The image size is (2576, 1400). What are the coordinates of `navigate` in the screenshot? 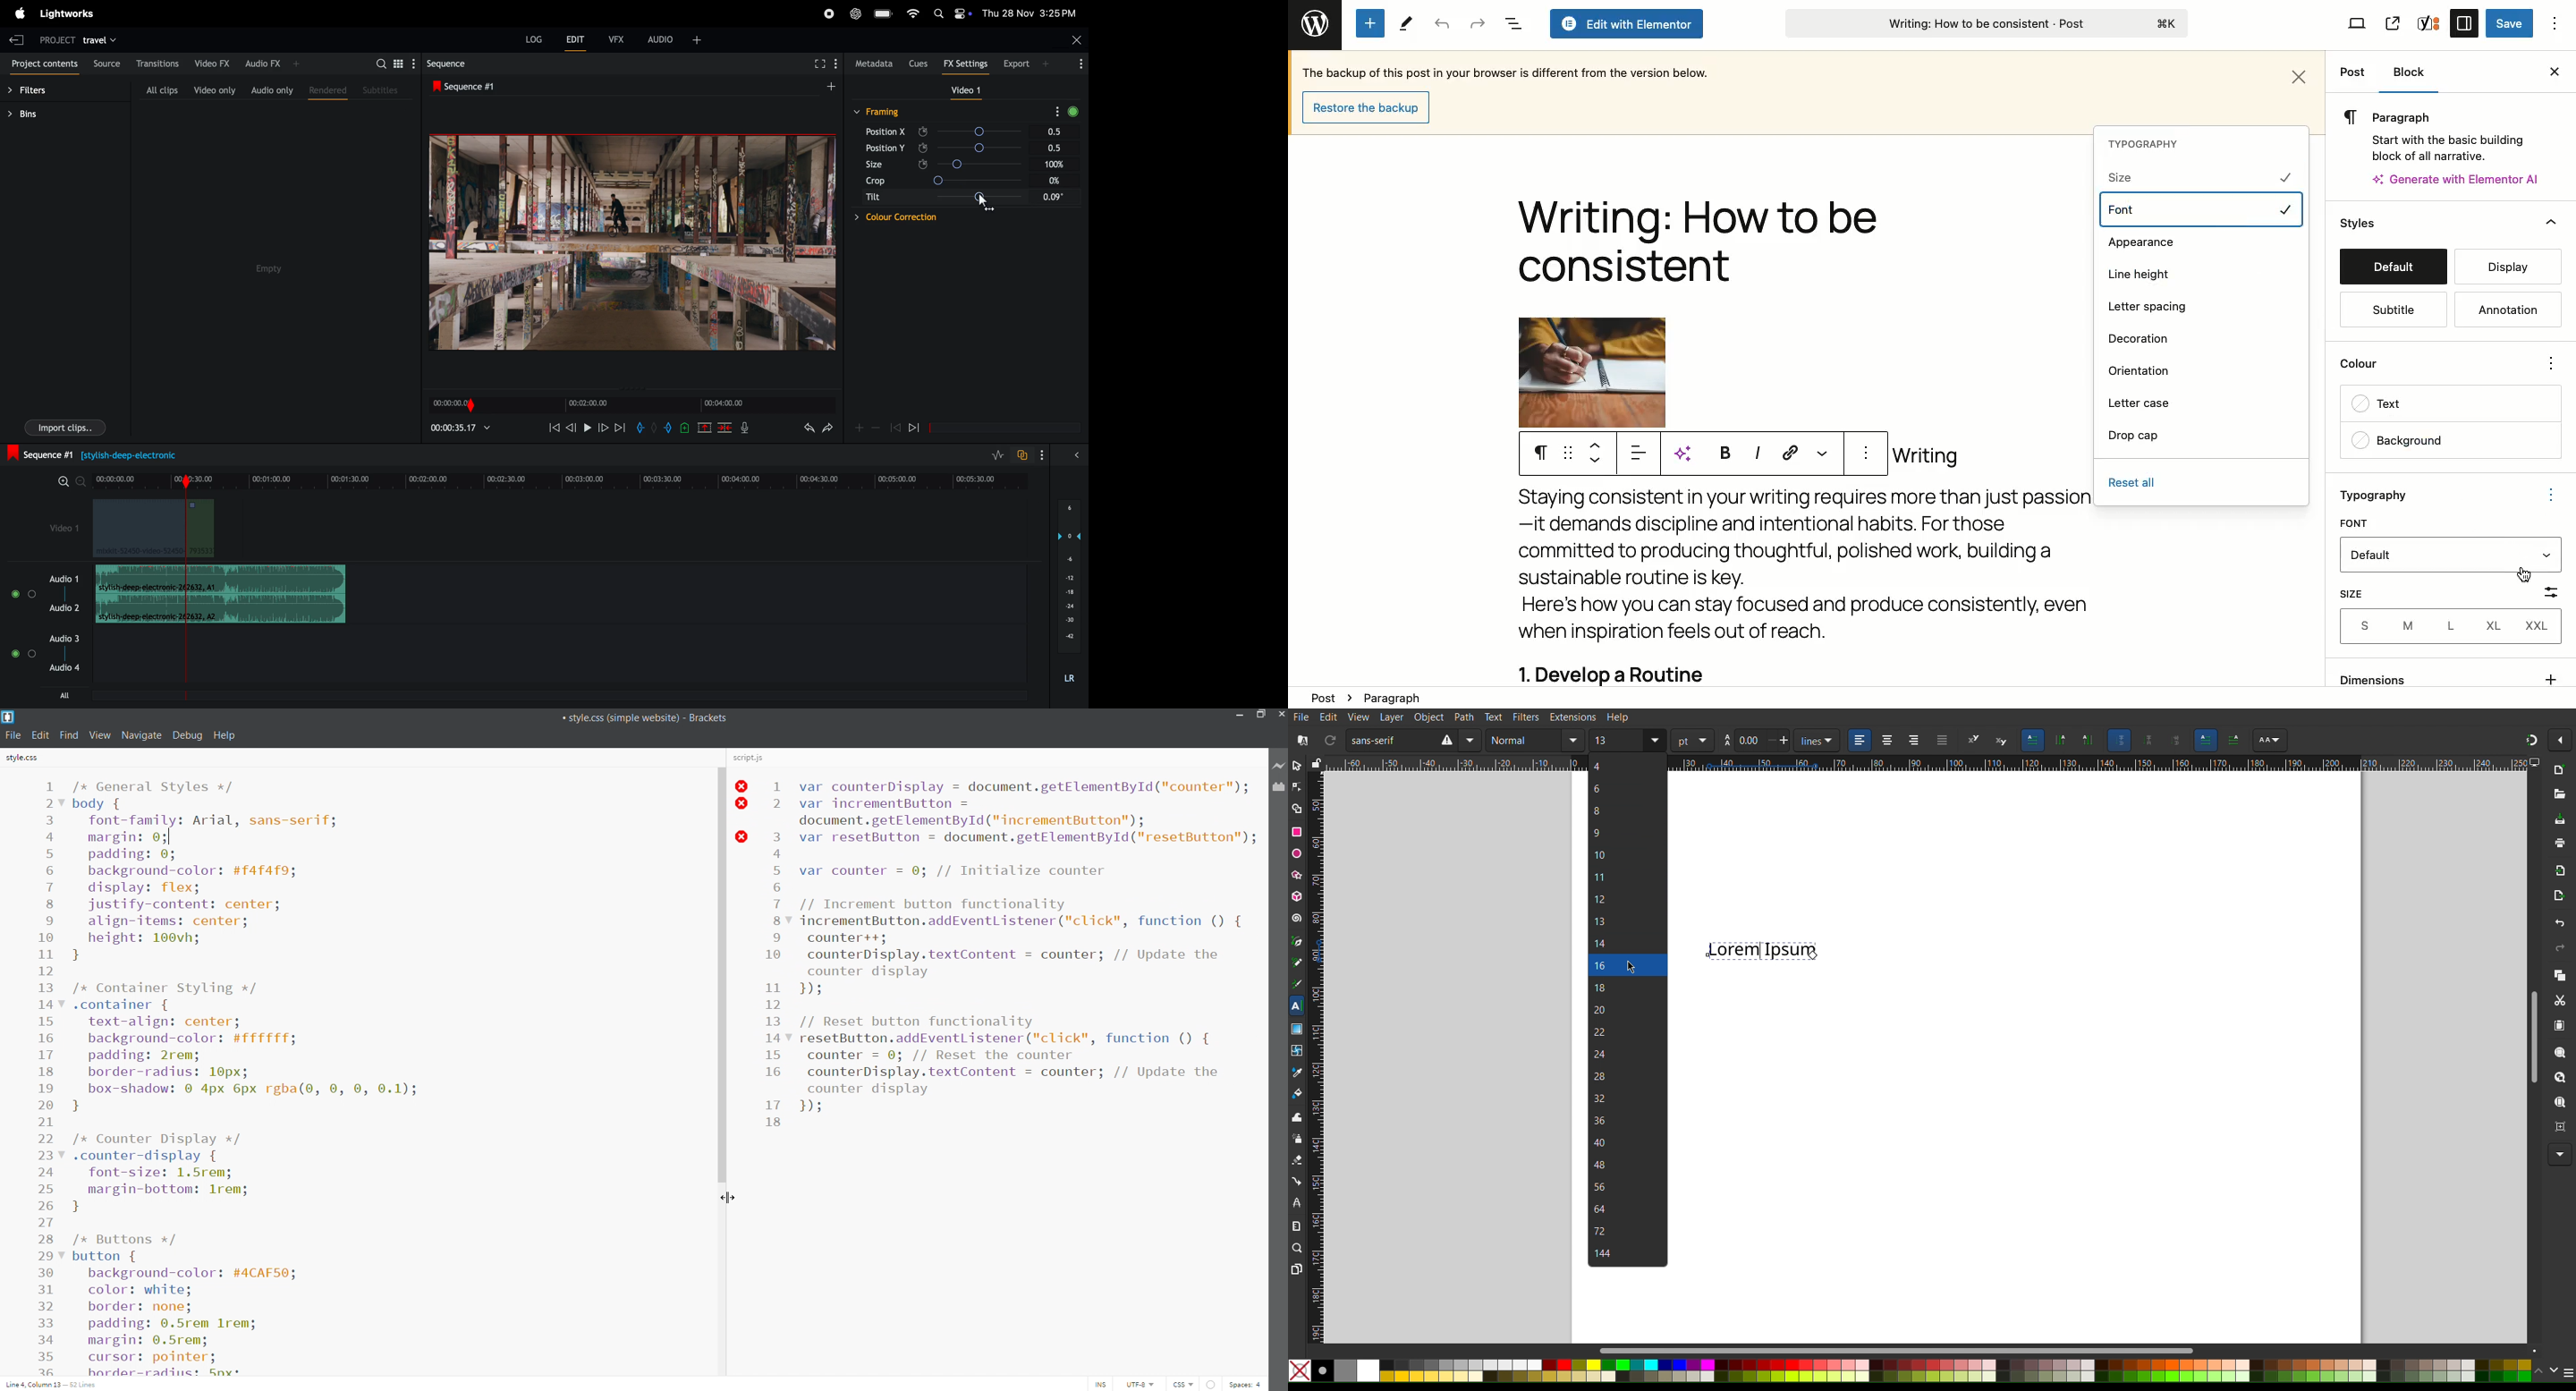 It's located at (142, 736).